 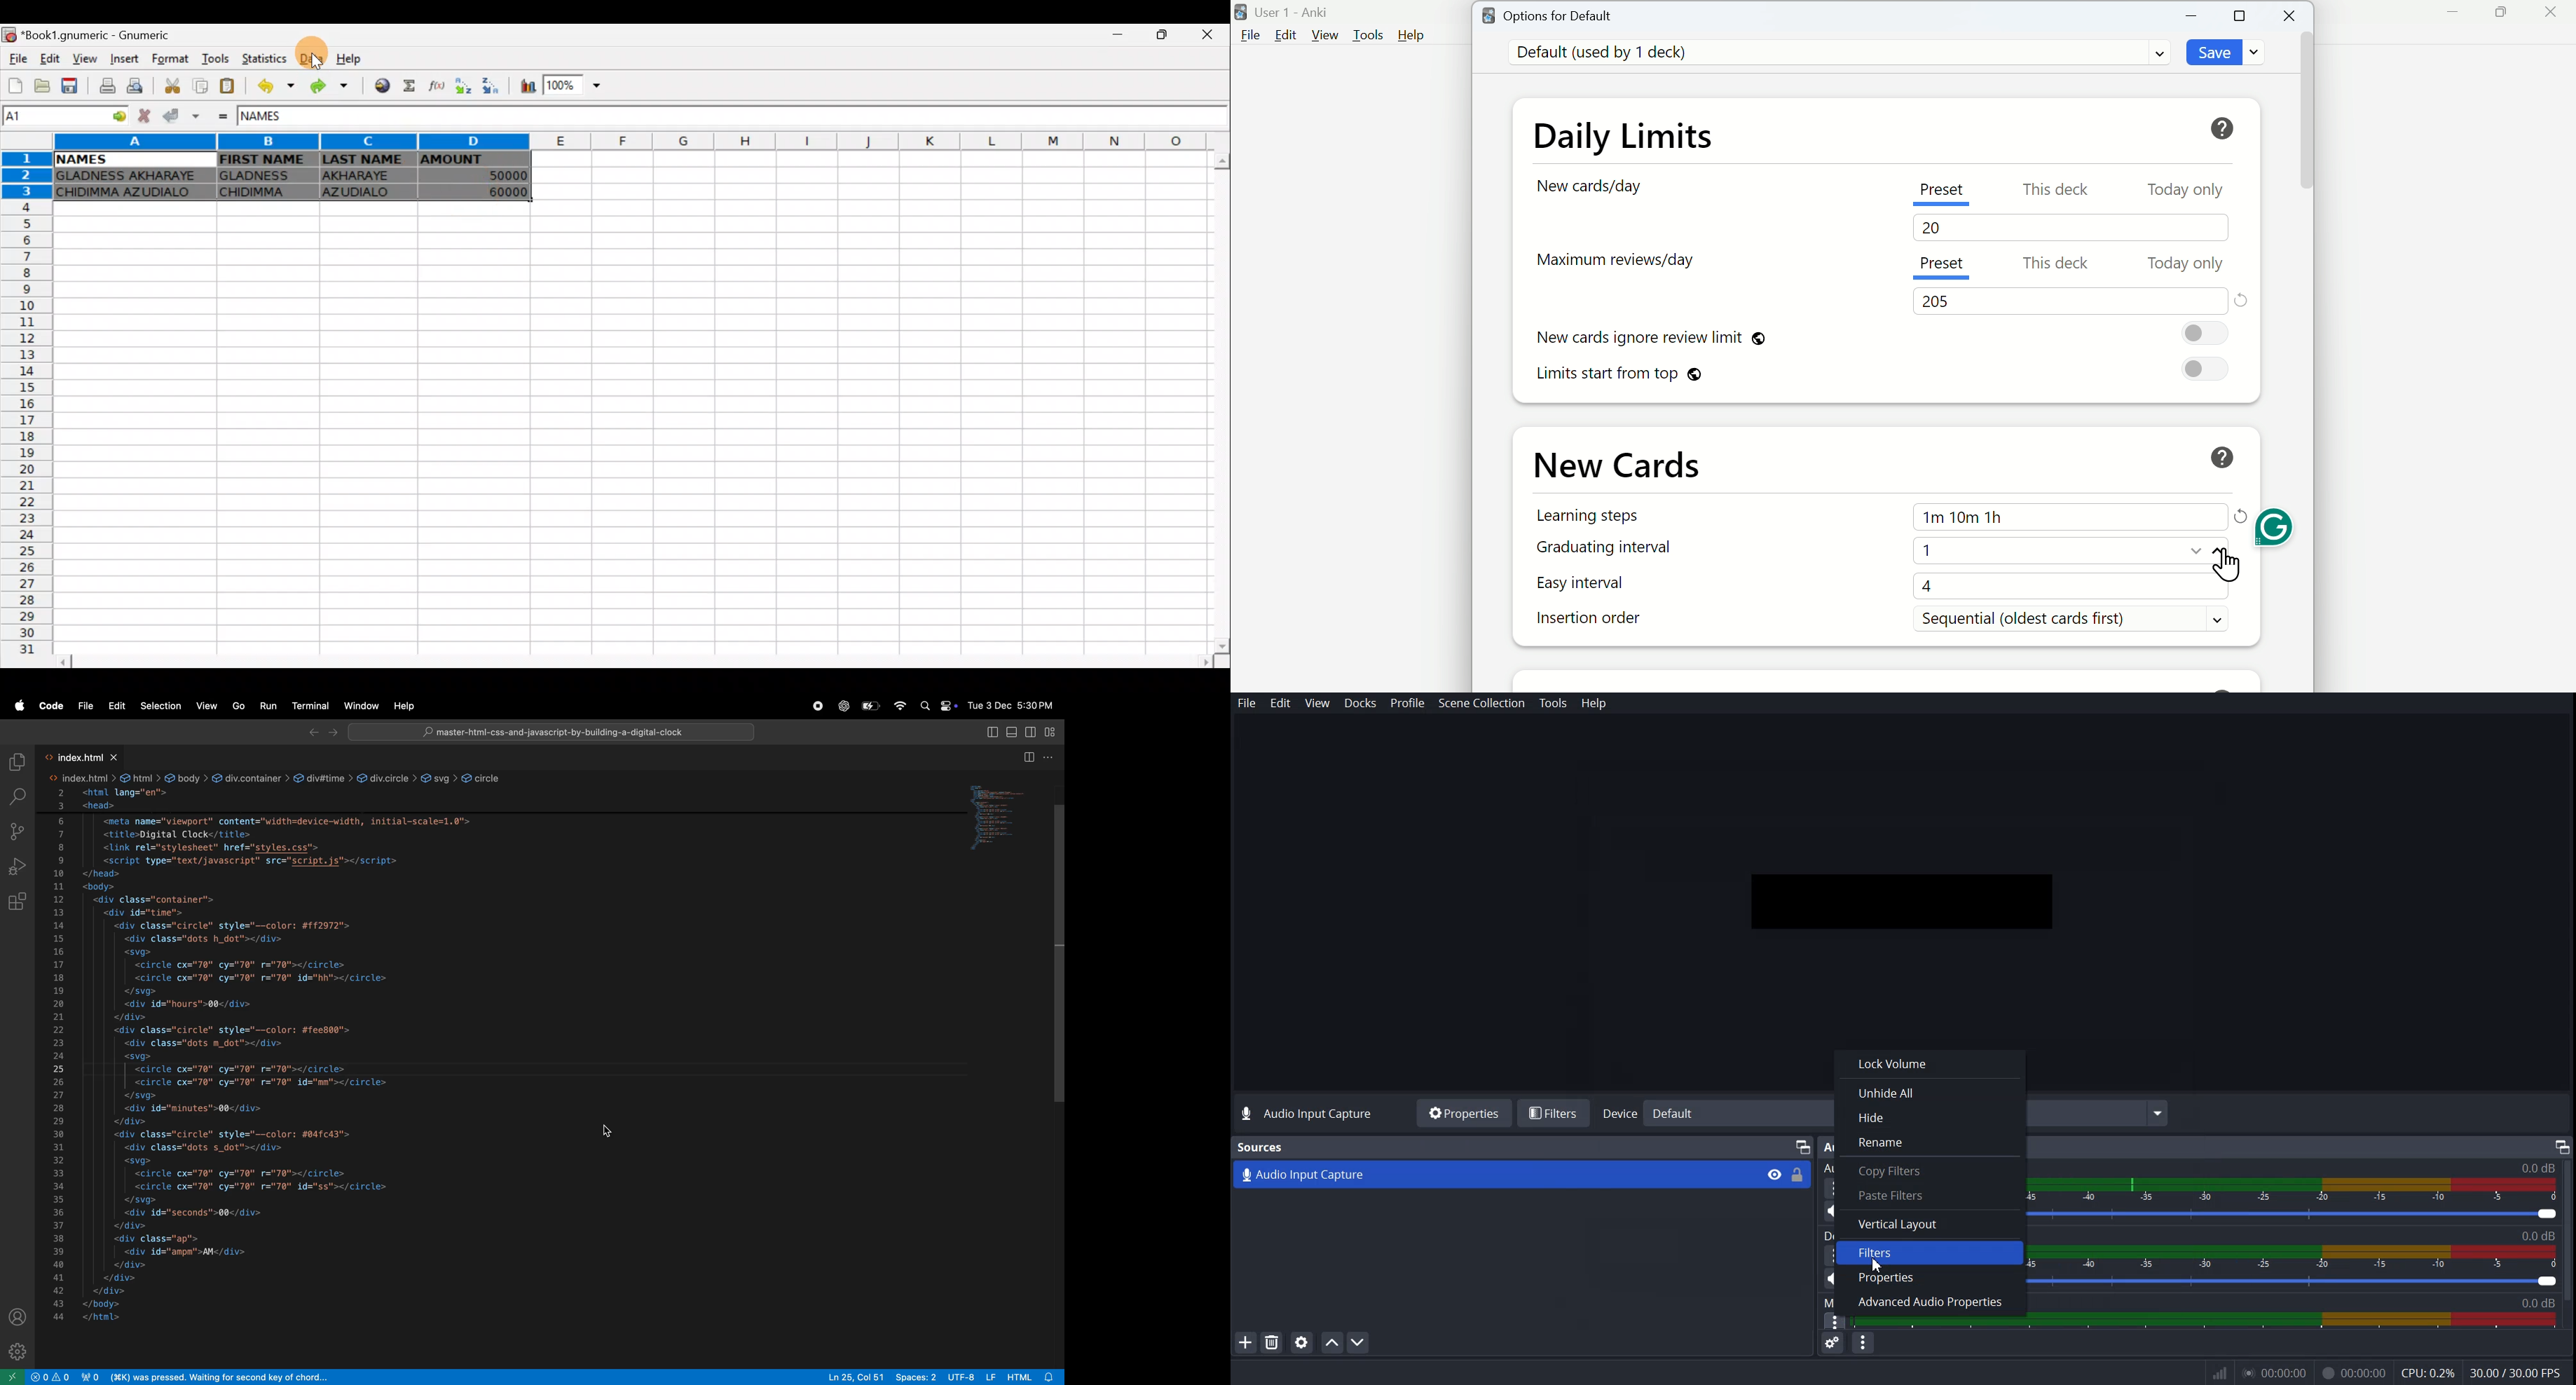 I want to click on Advance audio properties, so click(x=1832, y=1344).